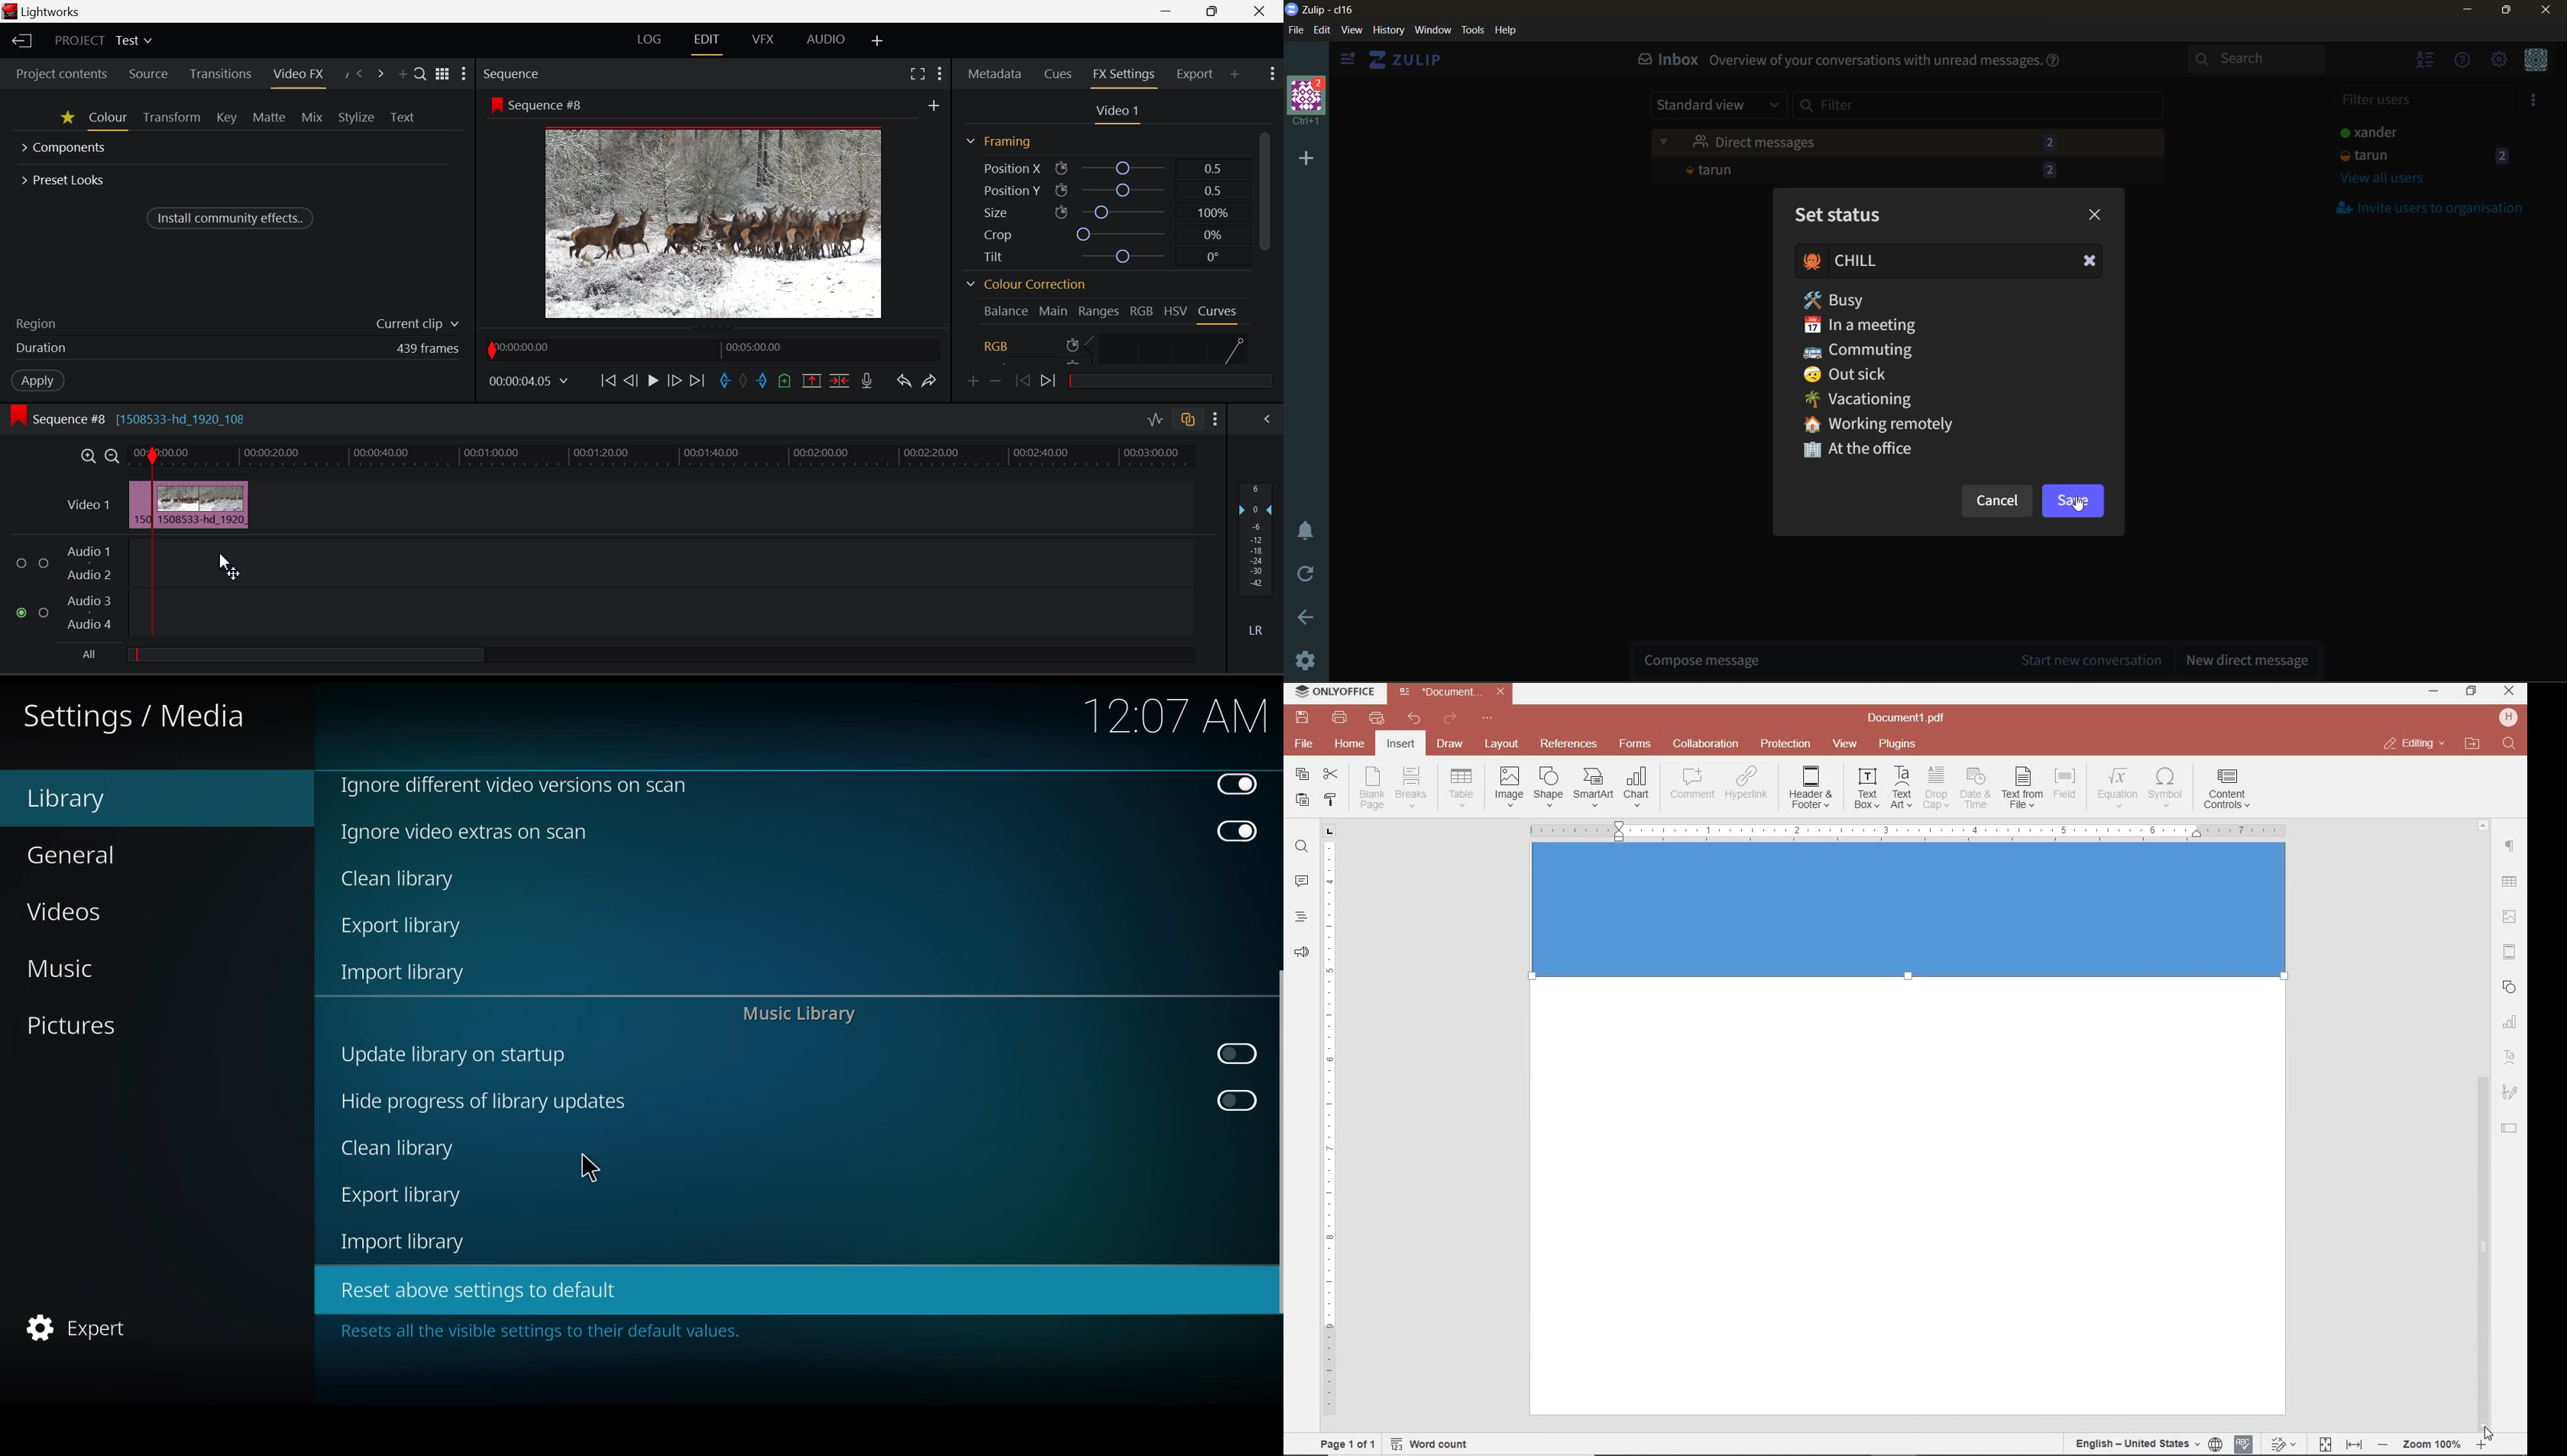 The image size is (2576, 1456). What do you see at coordinates (1415, 718) in the screenshot?
I see `undo` at bounding box center [1415, 718].